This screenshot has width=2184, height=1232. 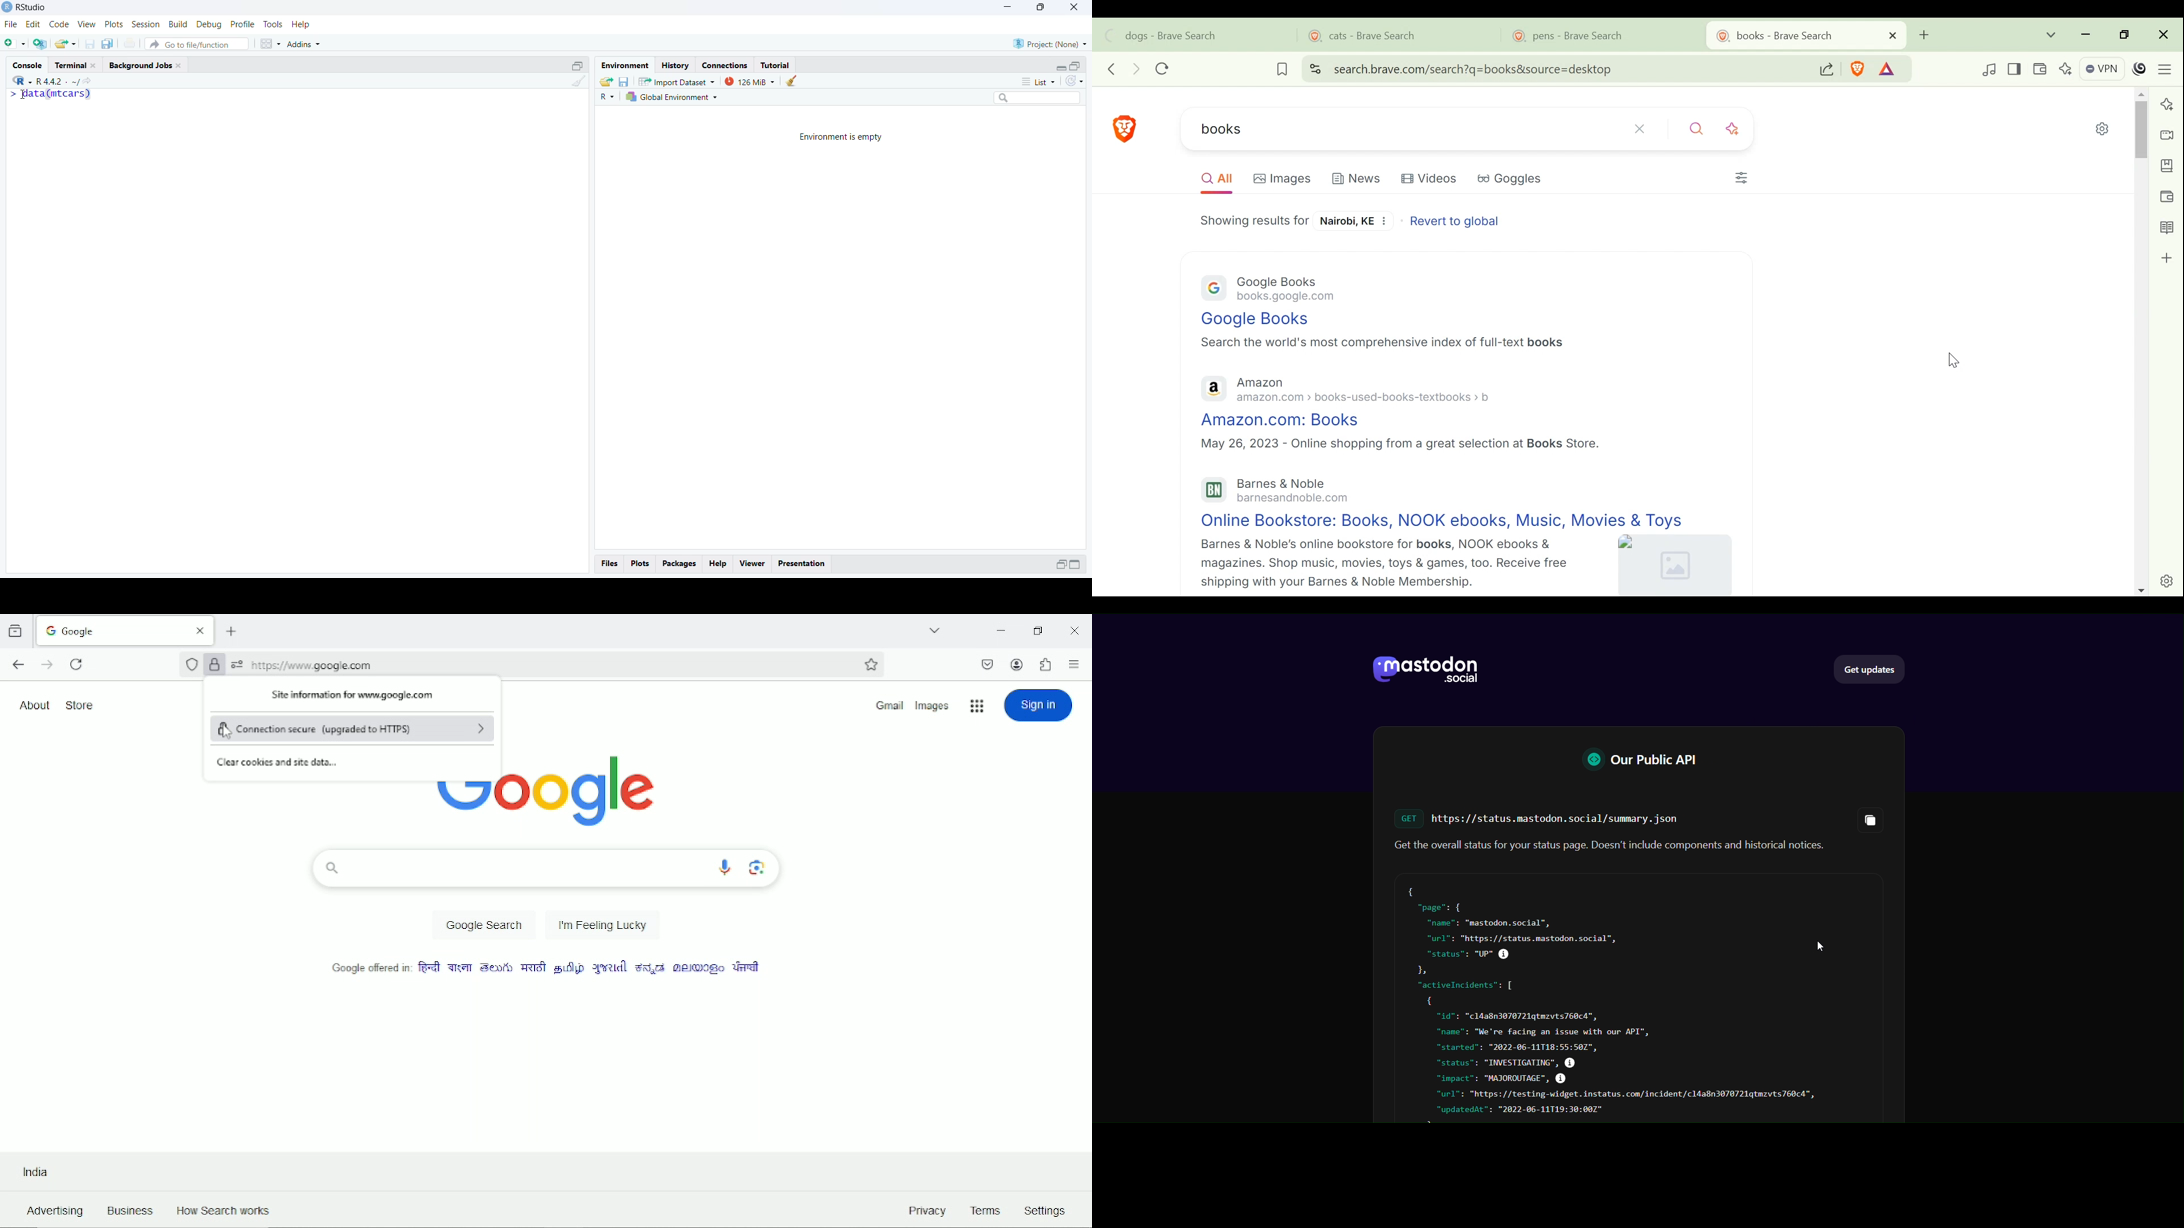 What do you see at coordinates (215, 666) in the screenshot?
I see `Verified by Google Trust Services` at bounding box center [215, 666].